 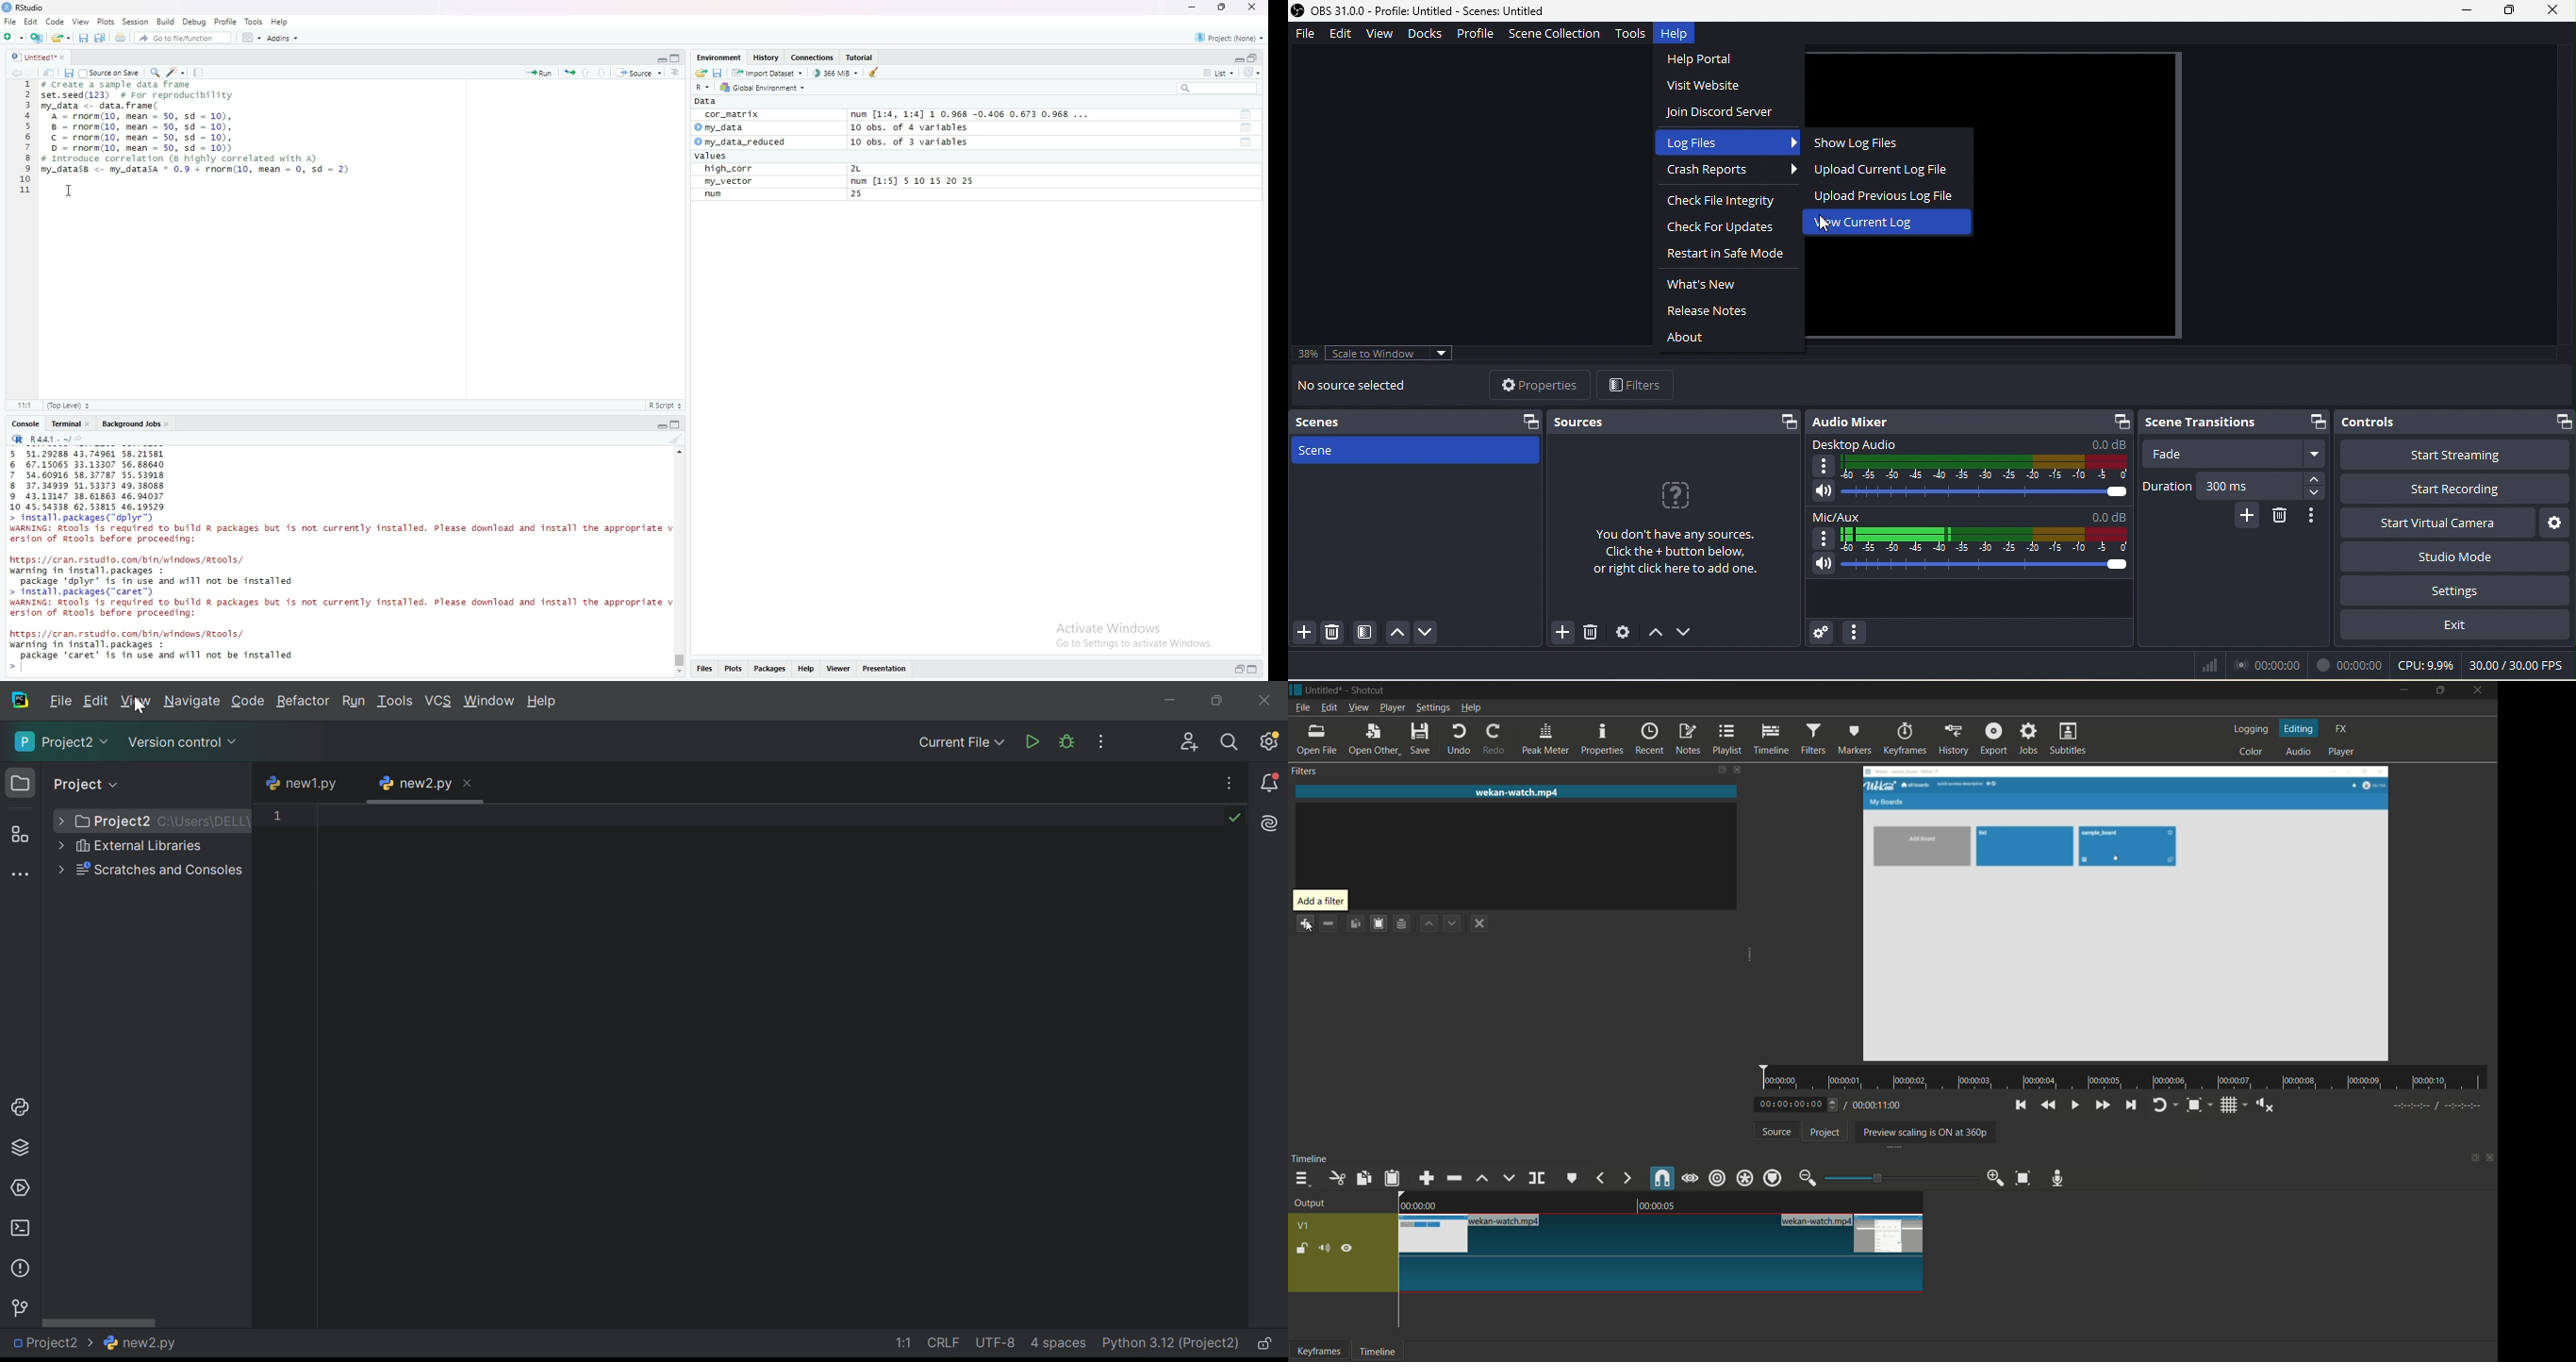 I want to click on down, so click(x=1429, y=631).